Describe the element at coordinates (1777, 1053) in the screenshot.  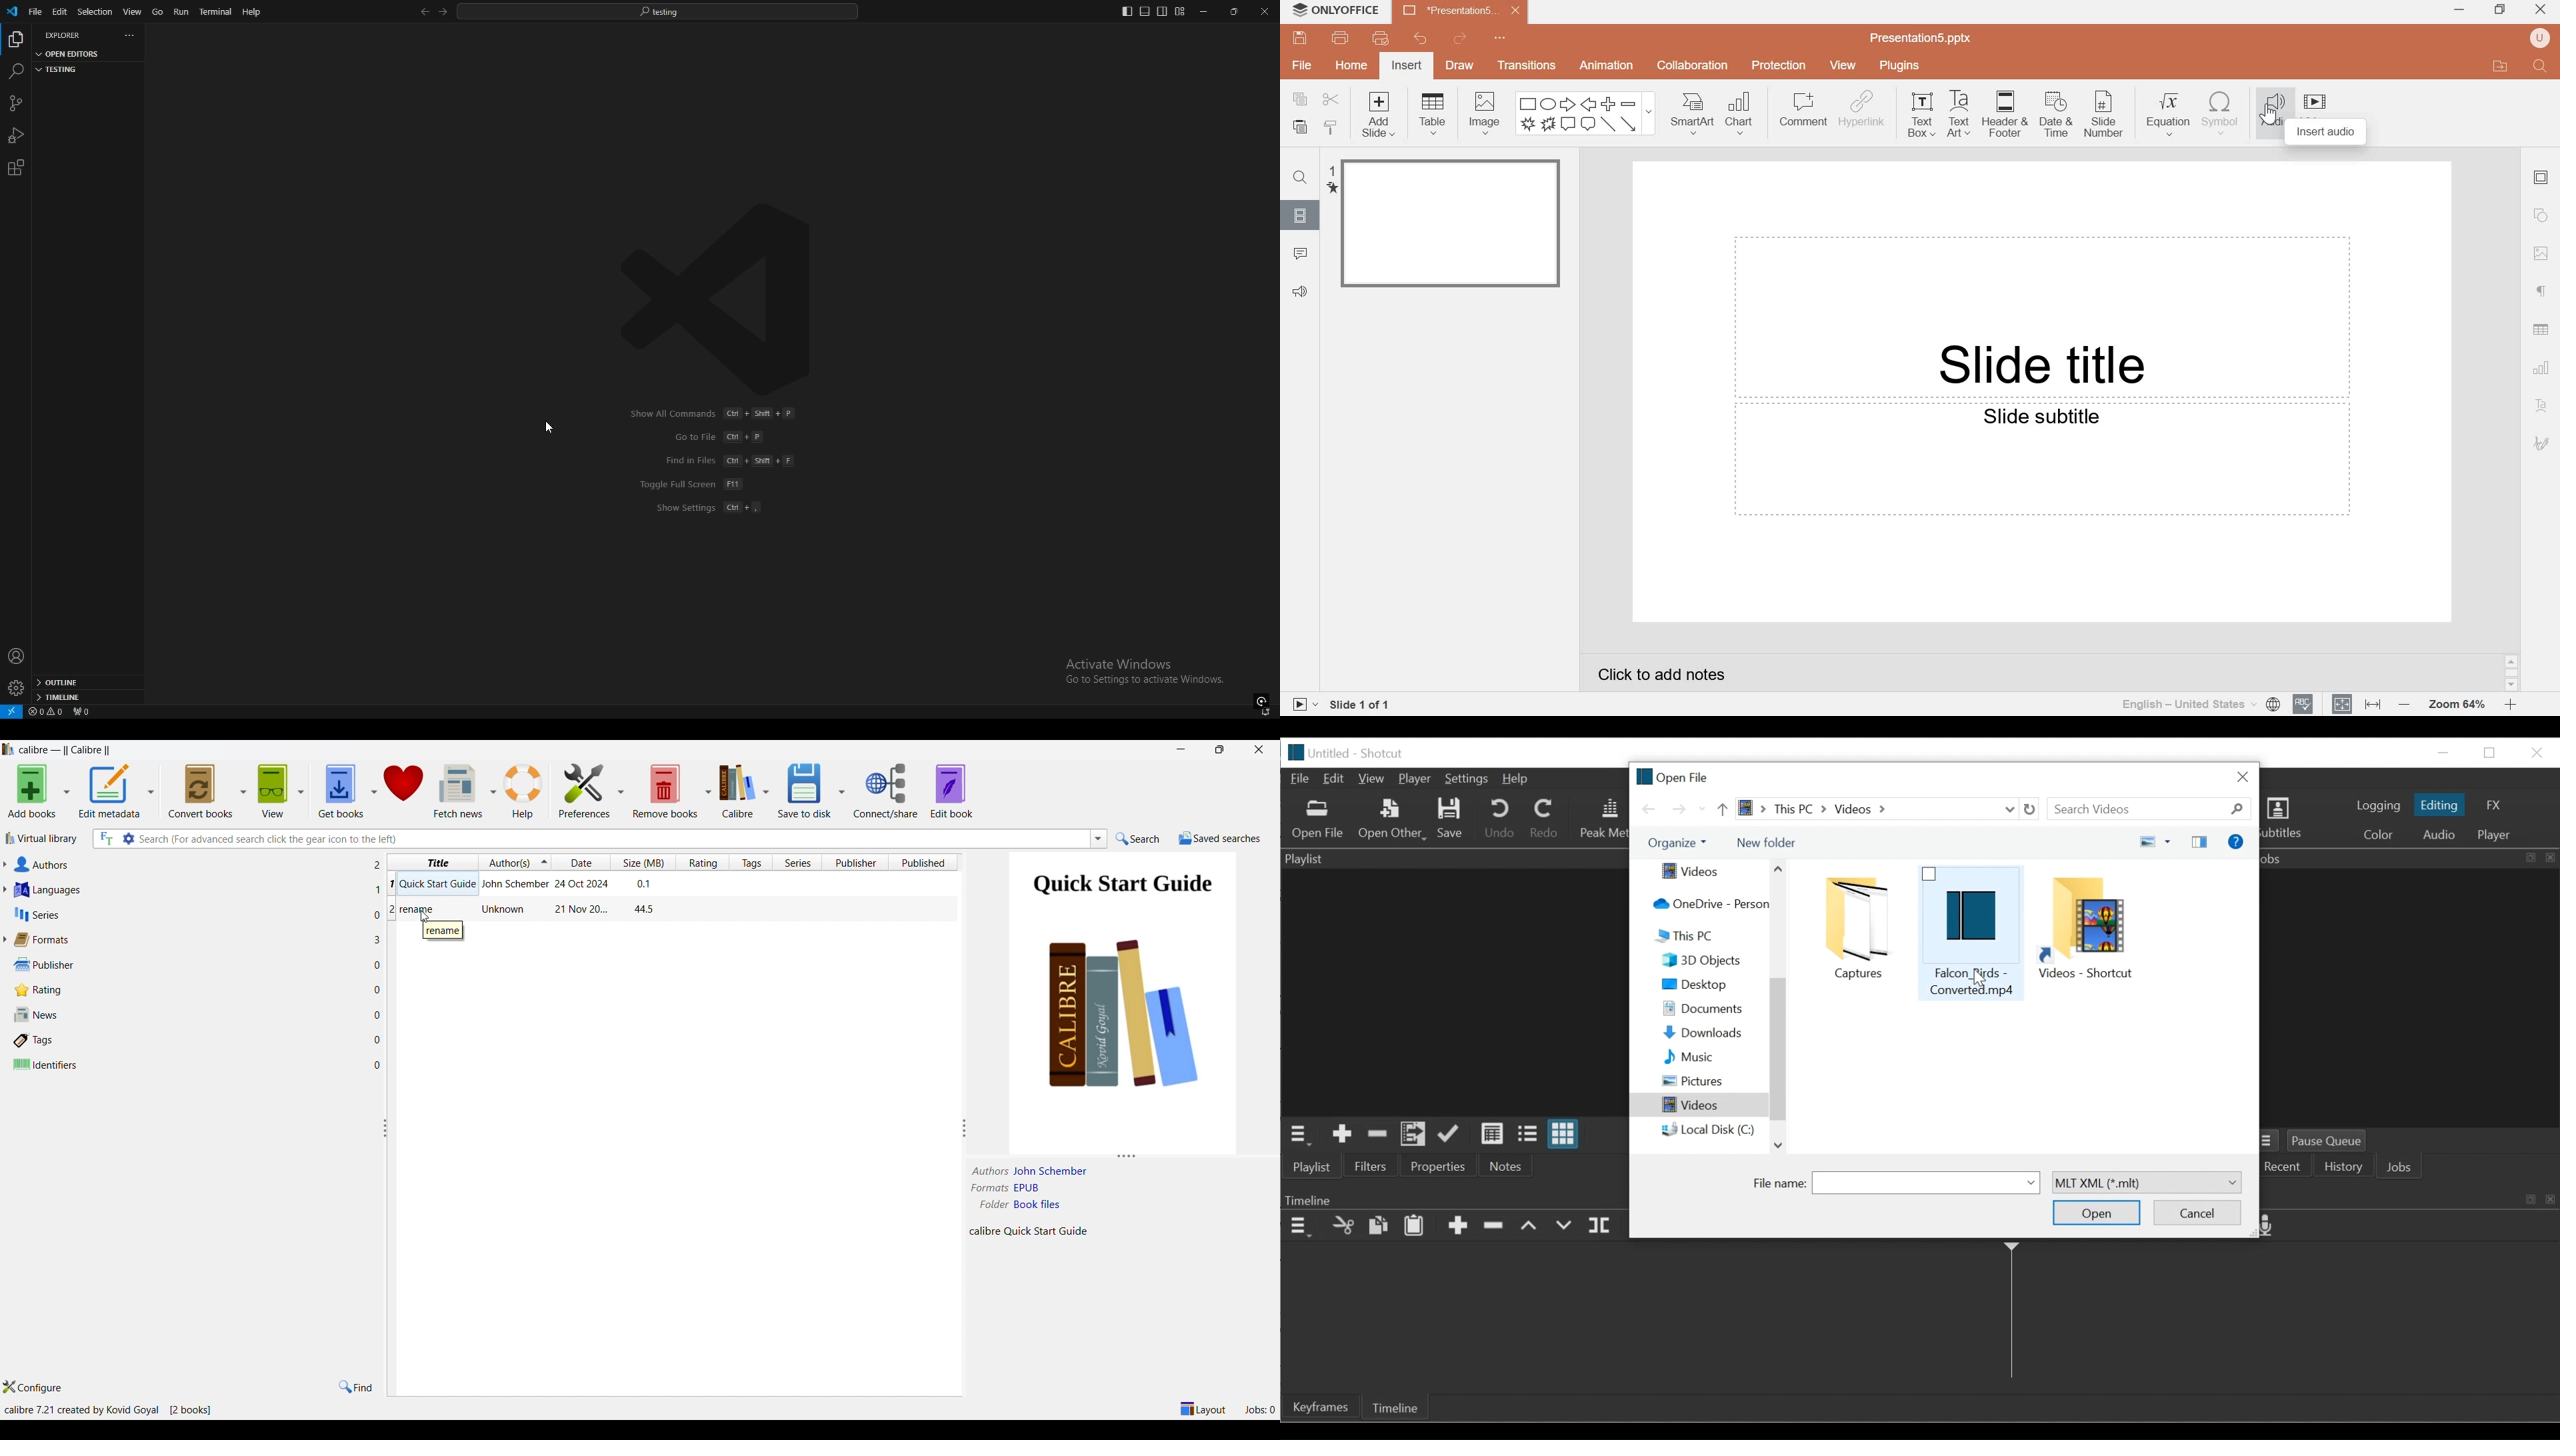
I see `Vertical Scroll bar` at that location.